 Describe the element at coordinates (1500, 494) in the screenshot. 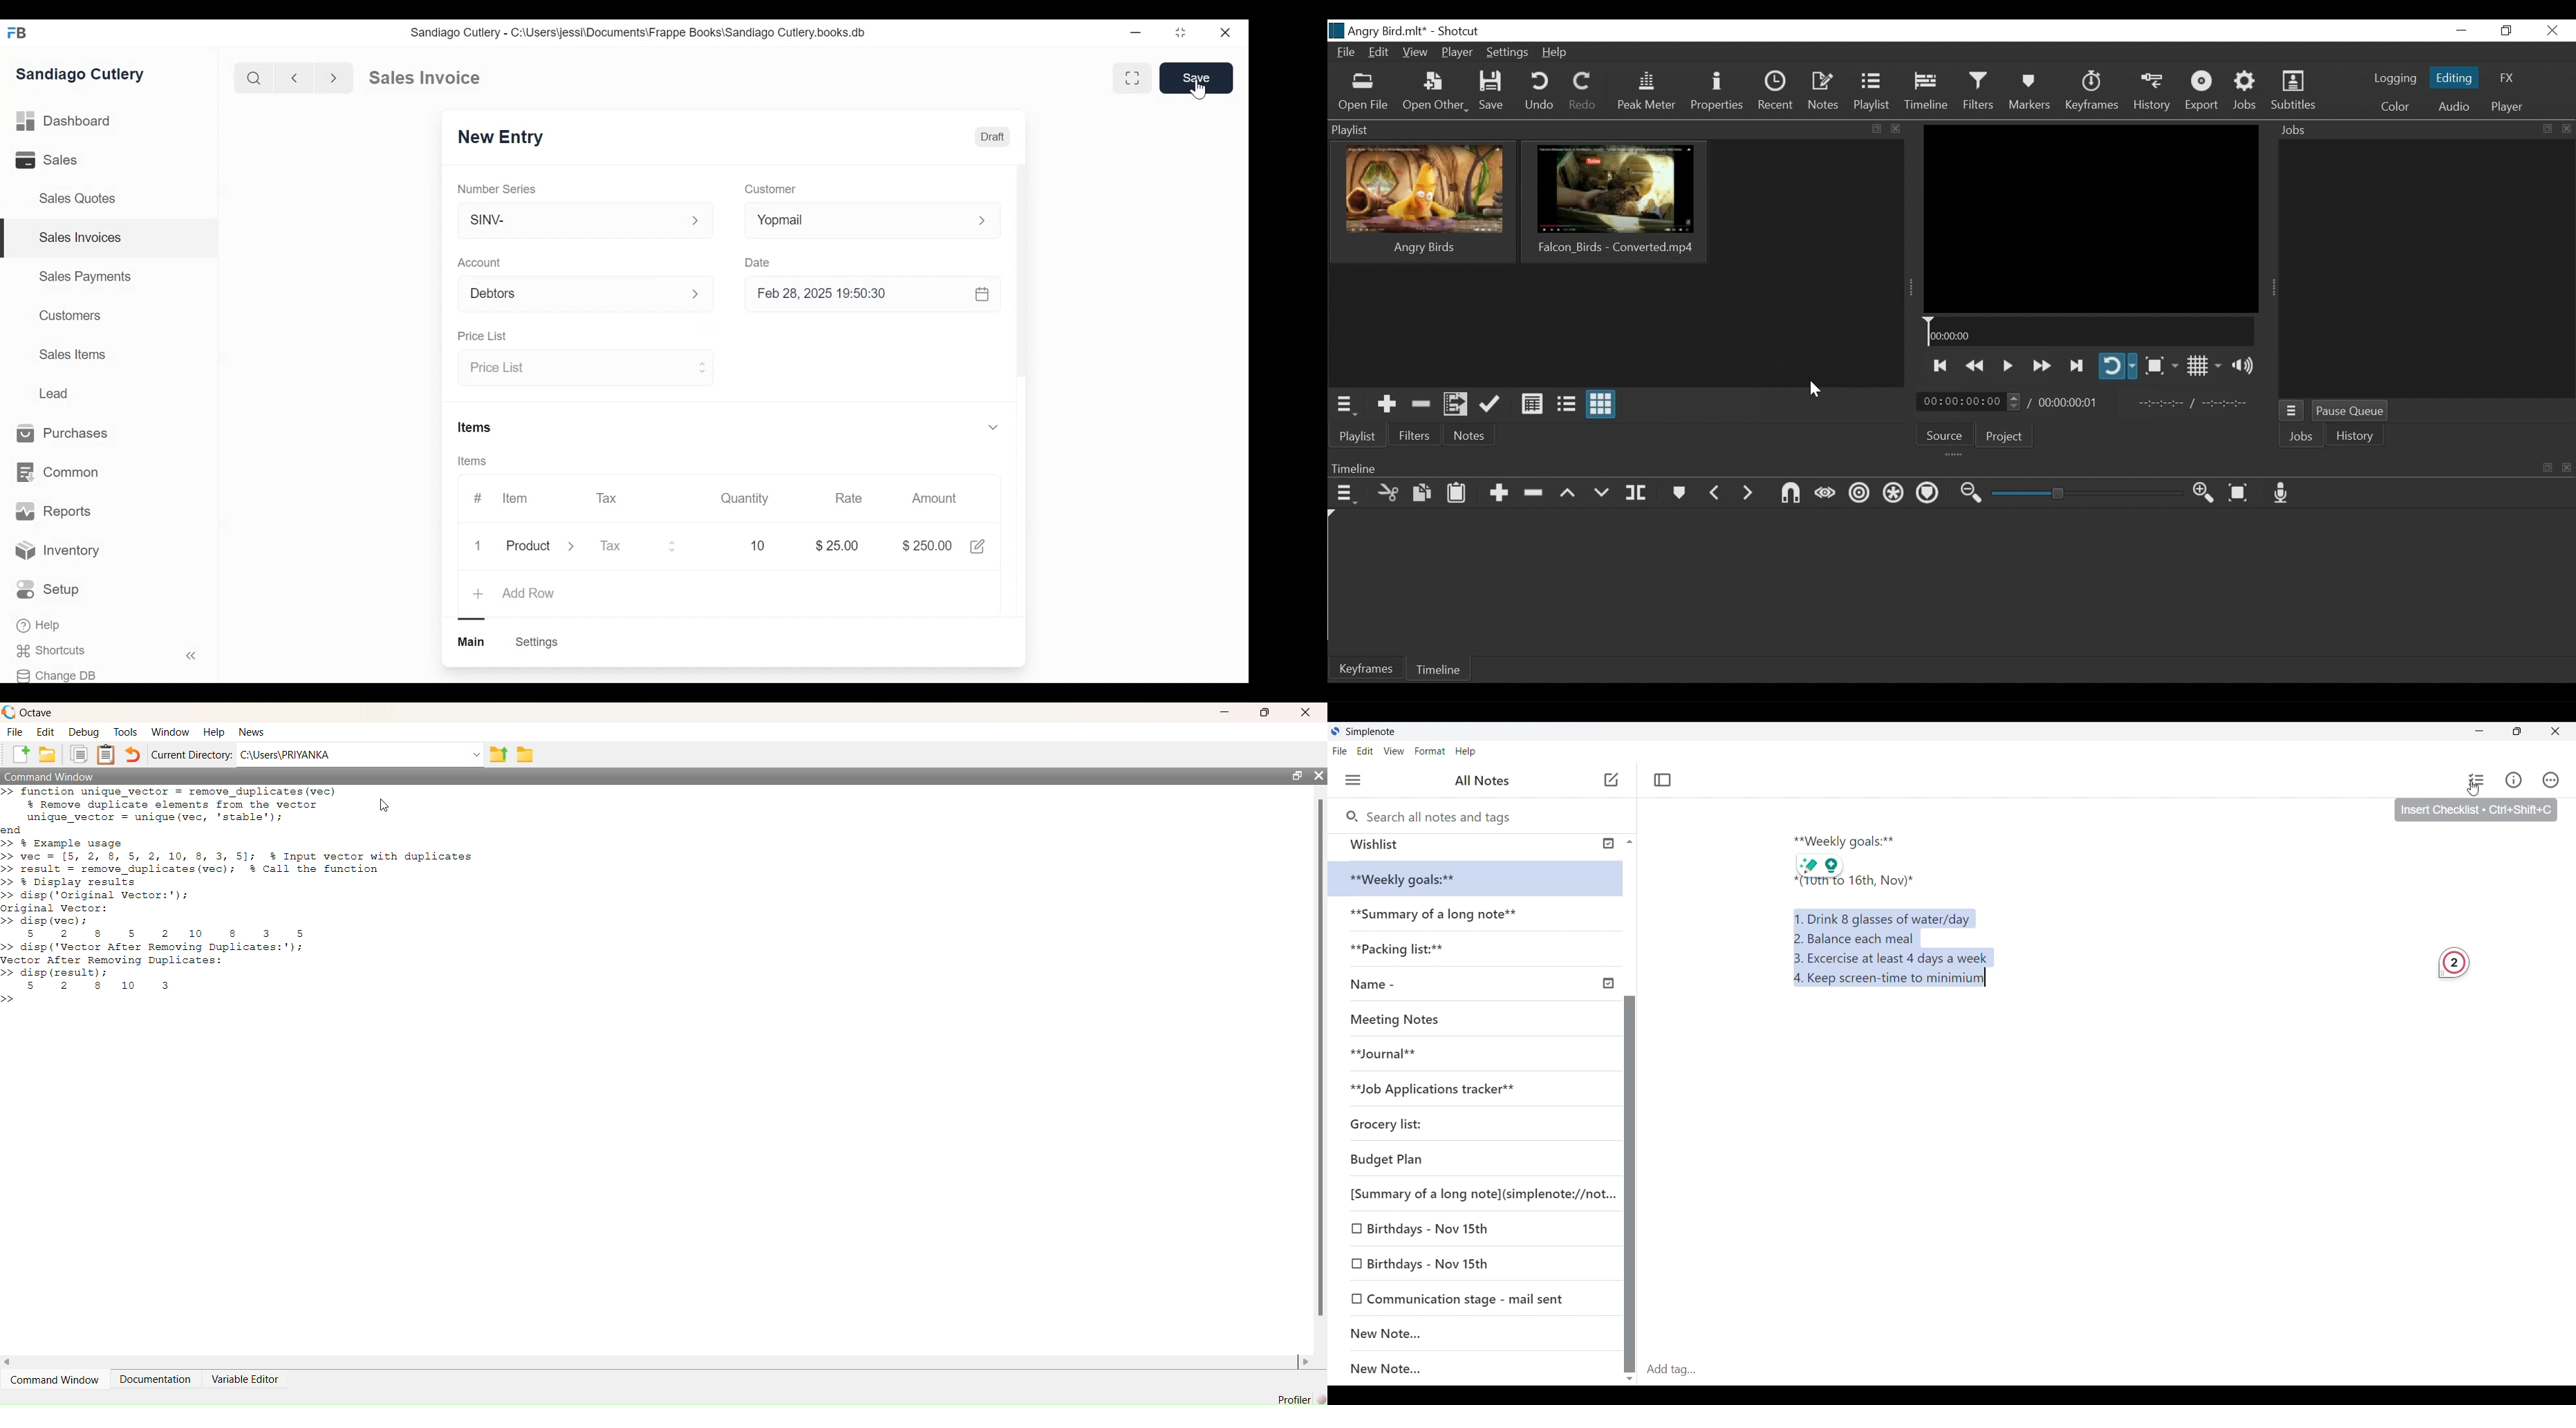

I see `Append` at that location.